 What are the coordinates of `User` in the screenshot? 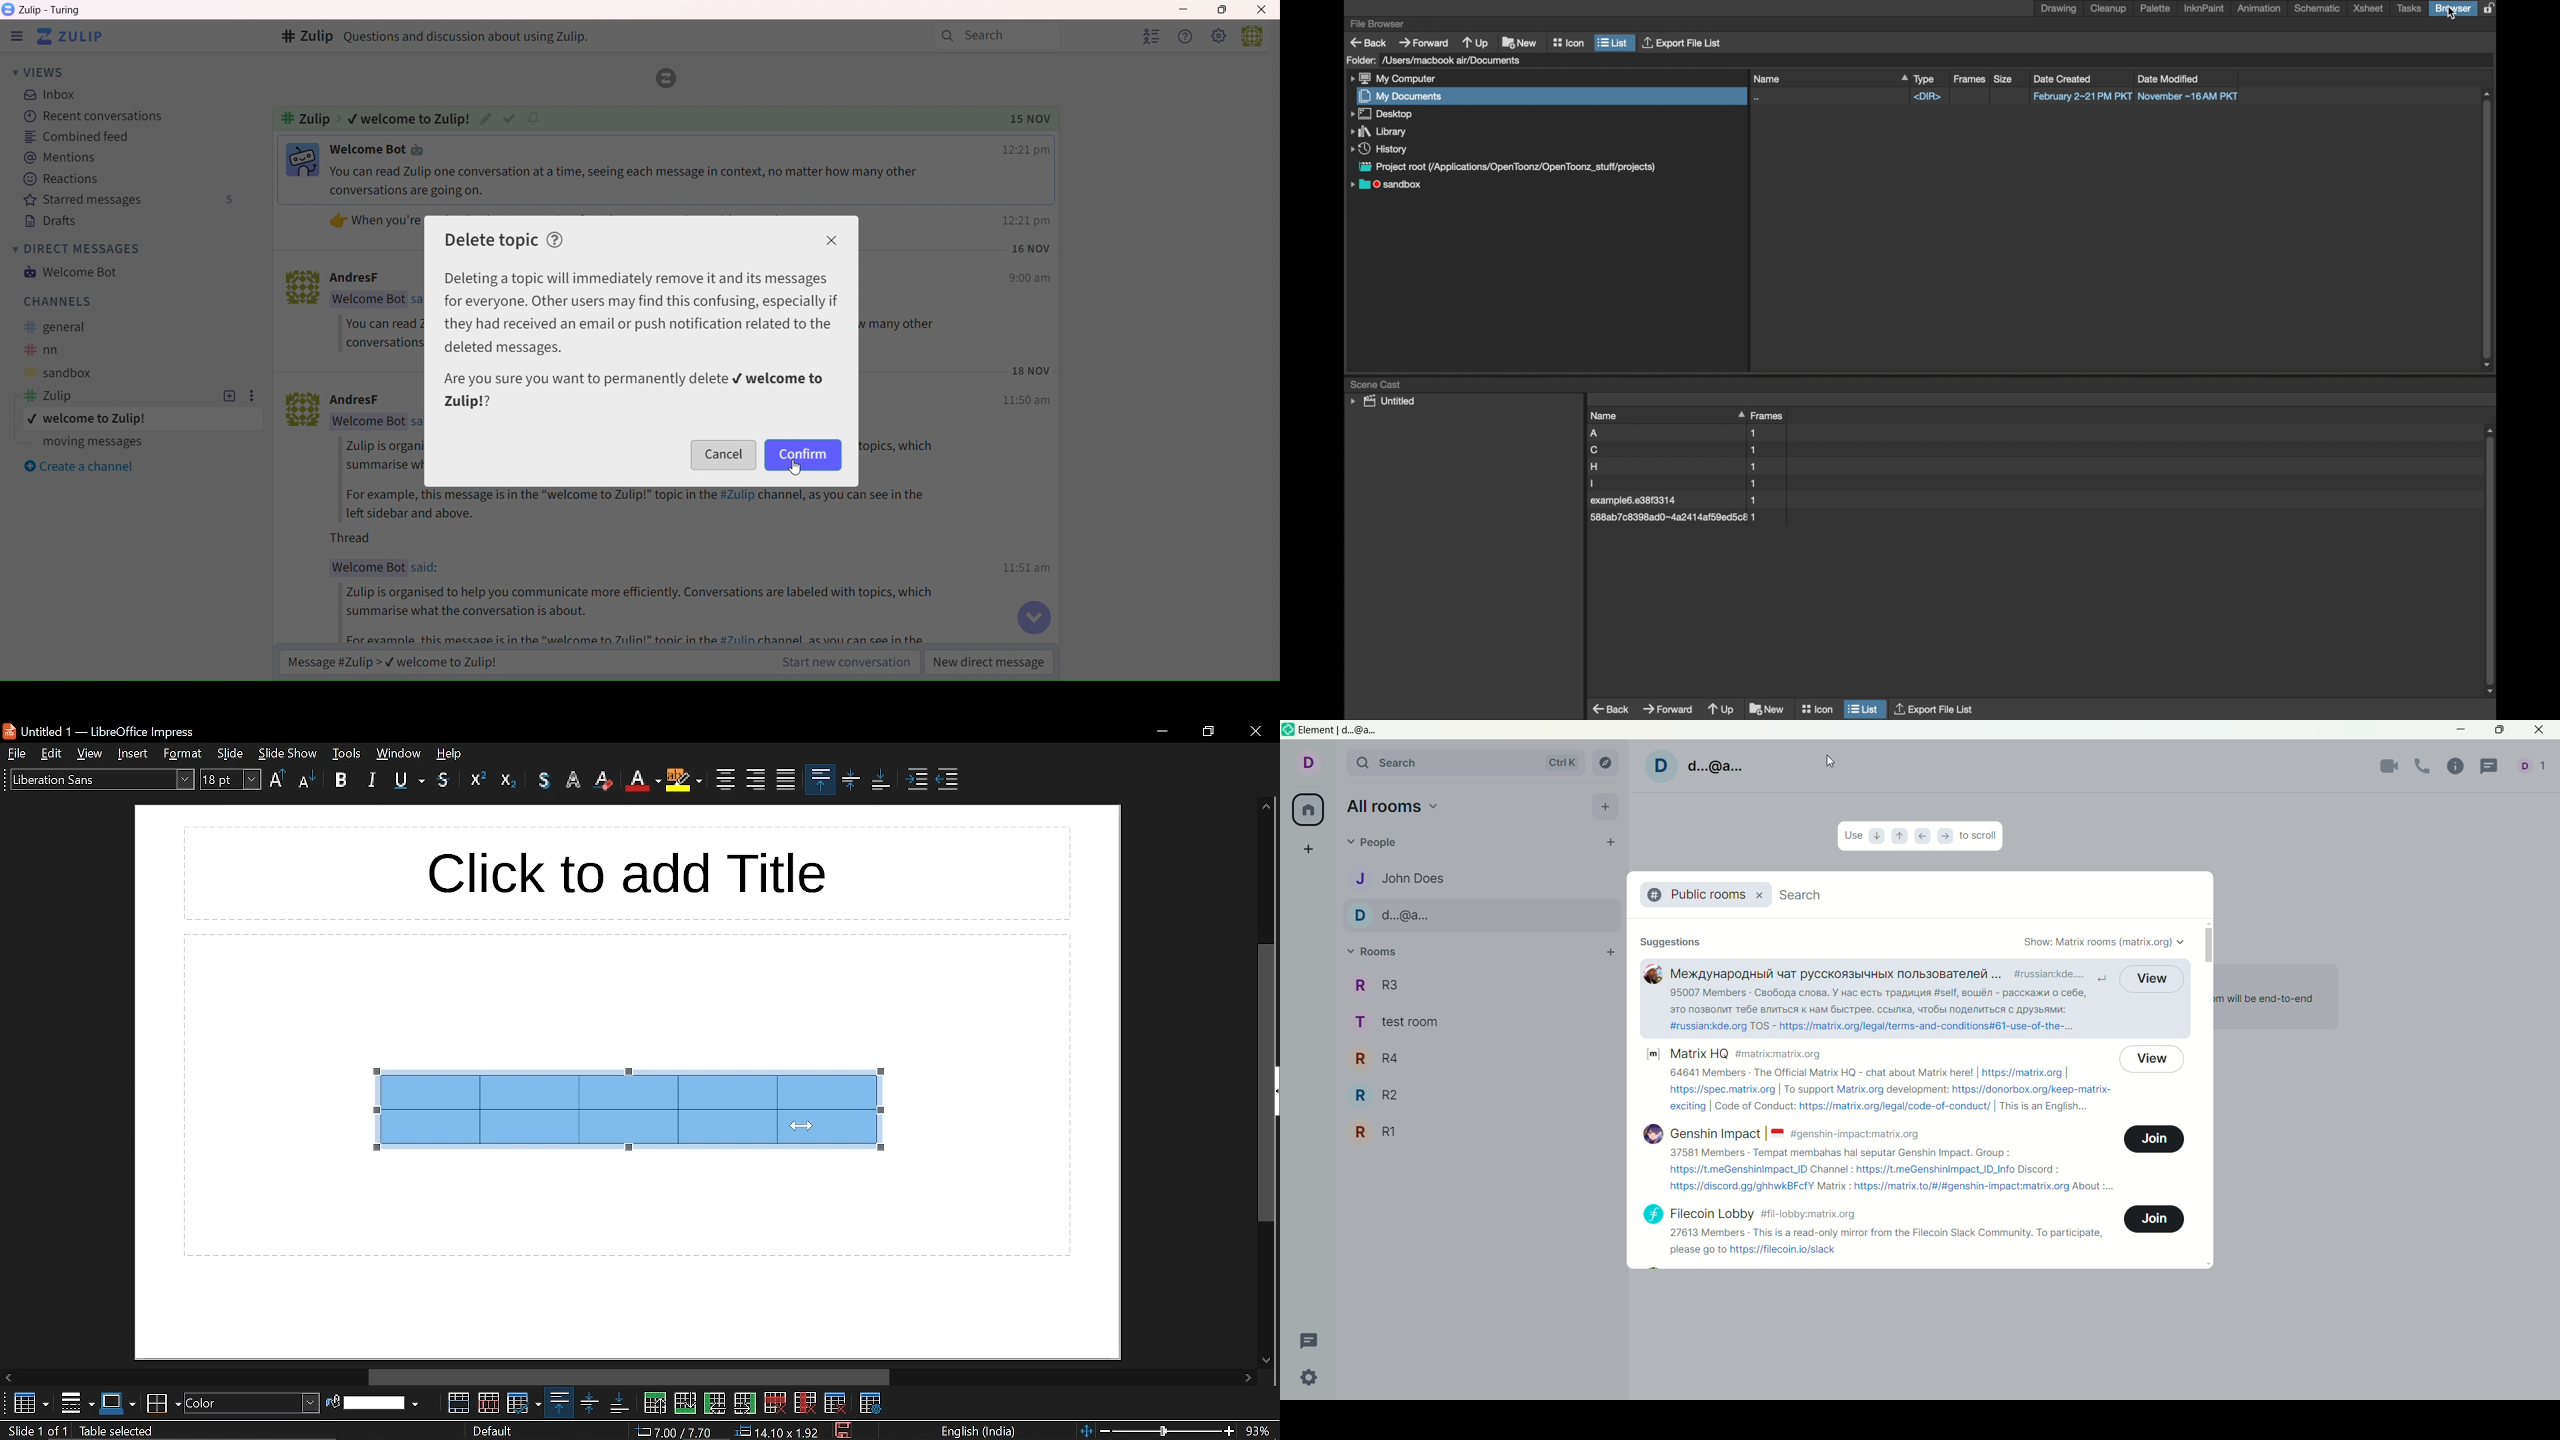 It's located at (1152, 37).